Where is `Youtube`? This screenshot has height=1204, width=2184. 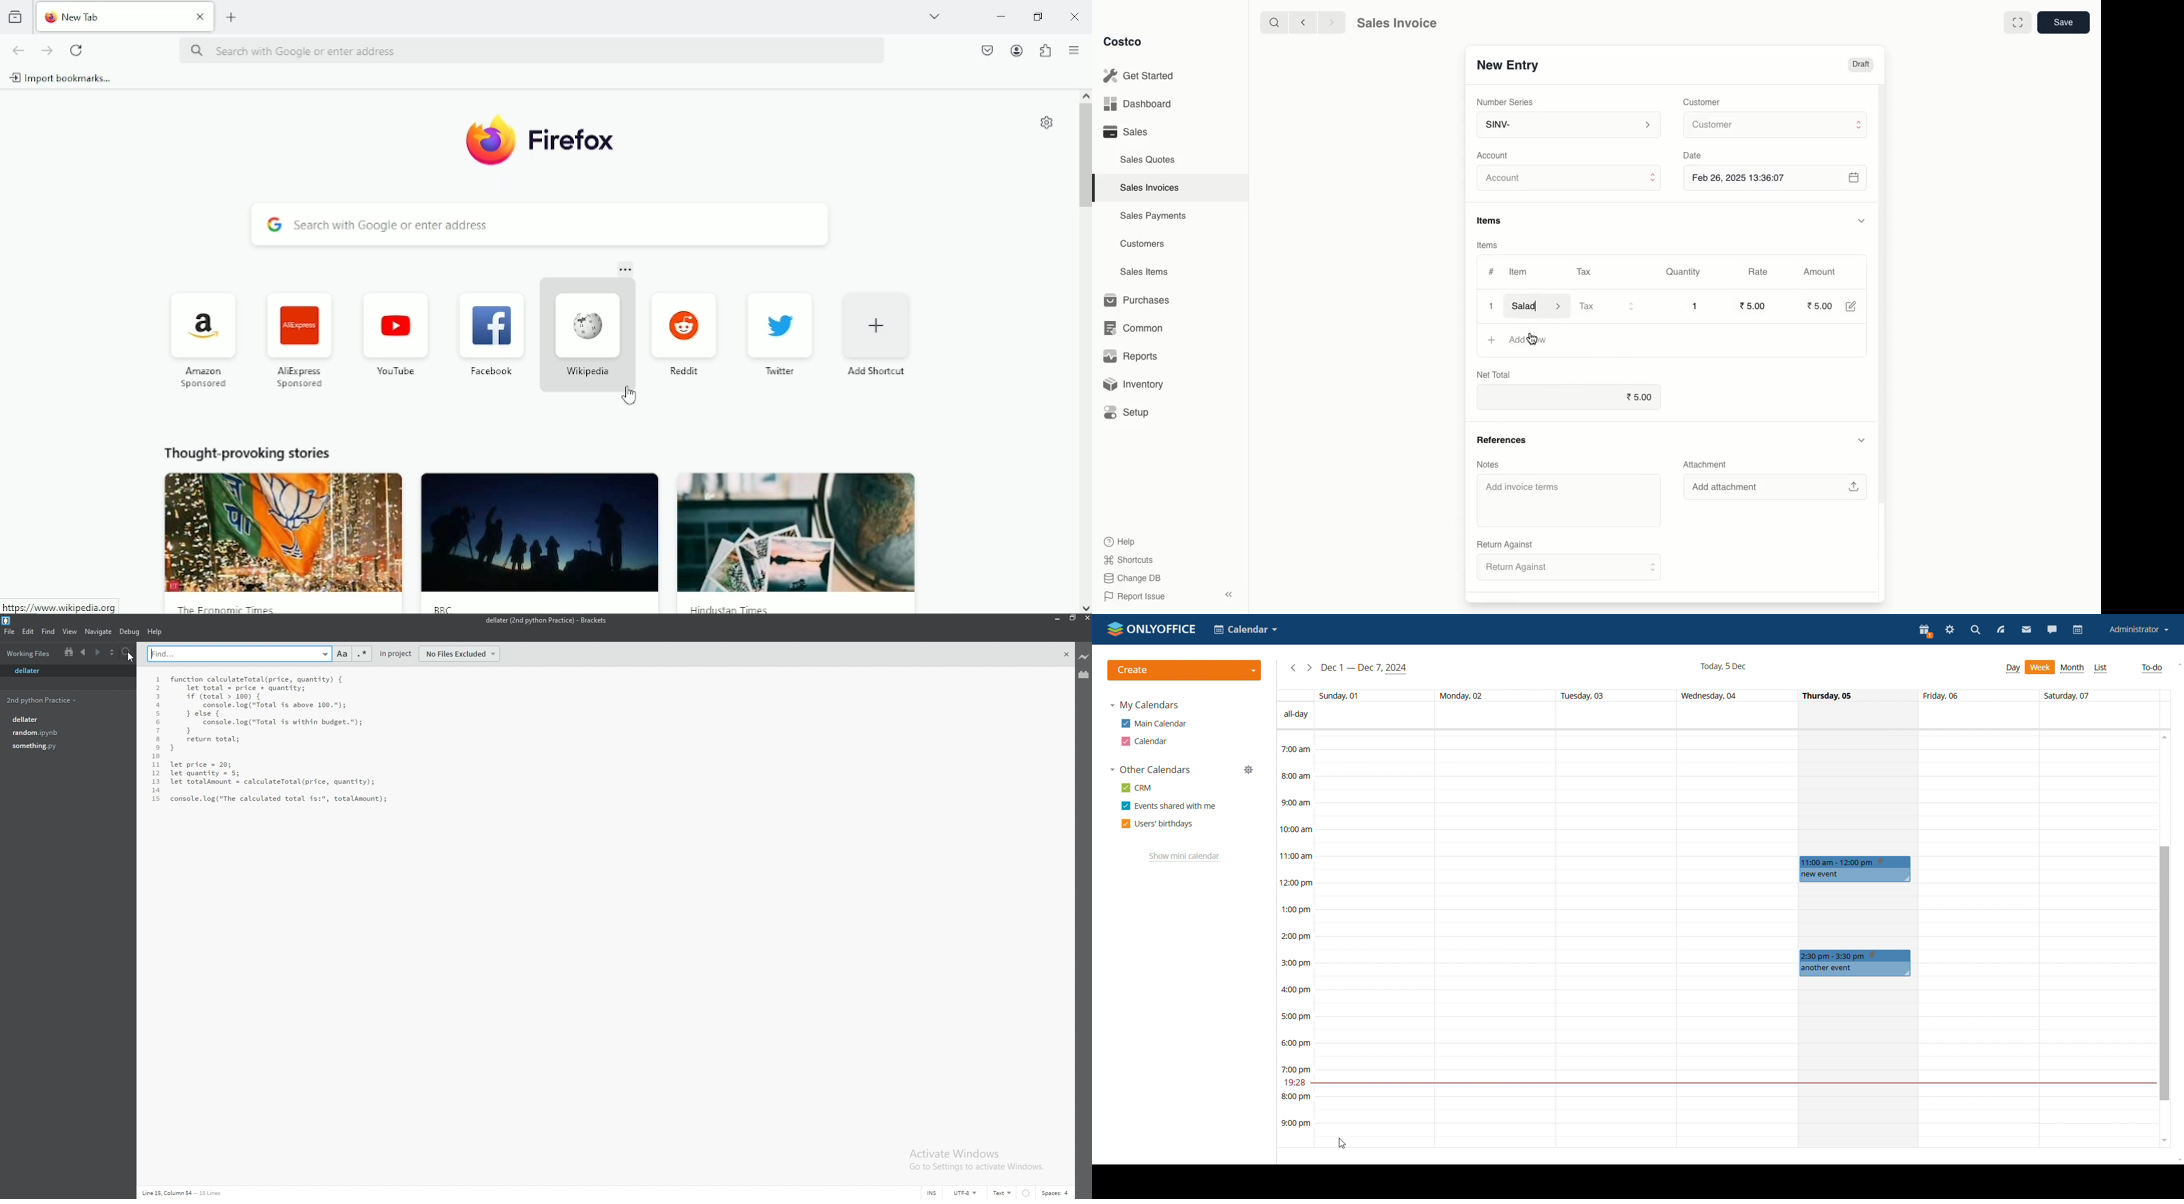
Youtube is located at coordinates (395, 333).